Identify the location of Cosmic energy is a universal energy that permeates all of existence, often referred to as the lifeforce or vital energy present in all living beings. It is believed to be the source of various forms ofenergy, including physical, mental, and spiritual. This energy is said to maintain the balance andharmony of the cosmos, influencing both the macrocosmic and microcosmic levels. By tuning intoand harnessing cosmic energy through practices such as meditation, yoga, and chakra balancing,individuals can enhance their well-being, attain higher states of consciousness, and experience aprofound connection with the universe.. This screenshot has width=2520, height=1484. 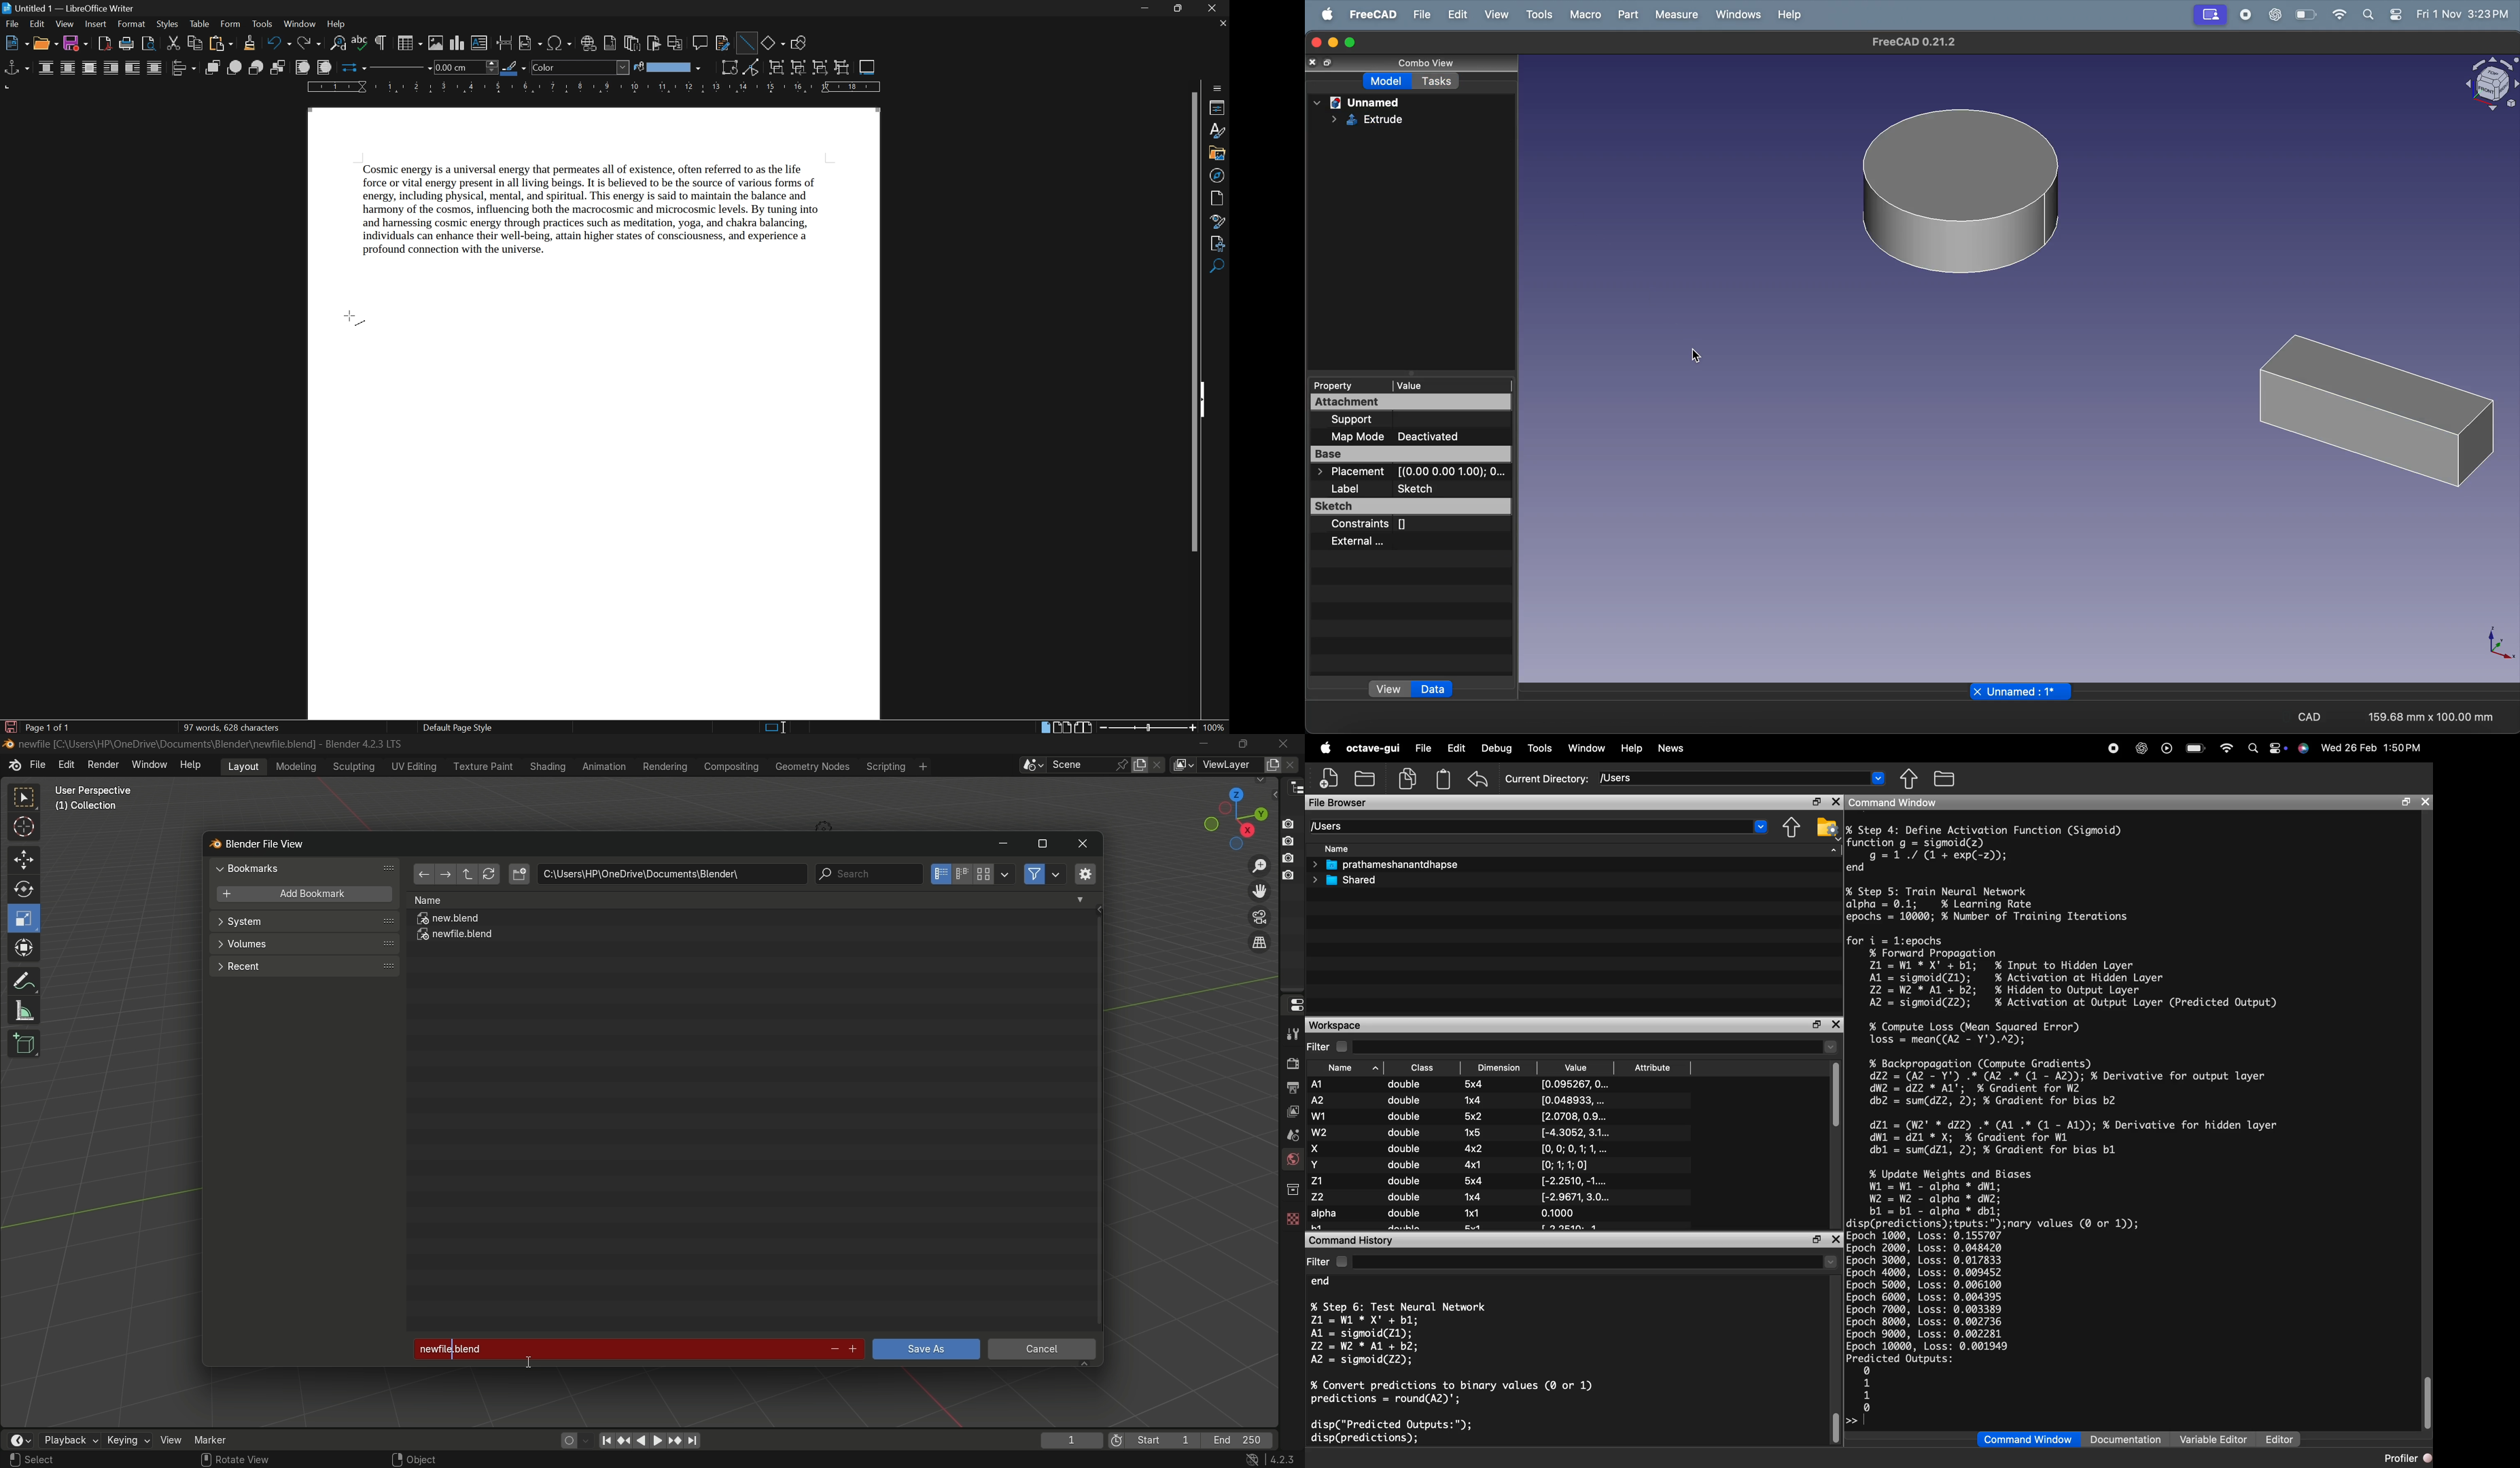
(609, 215).